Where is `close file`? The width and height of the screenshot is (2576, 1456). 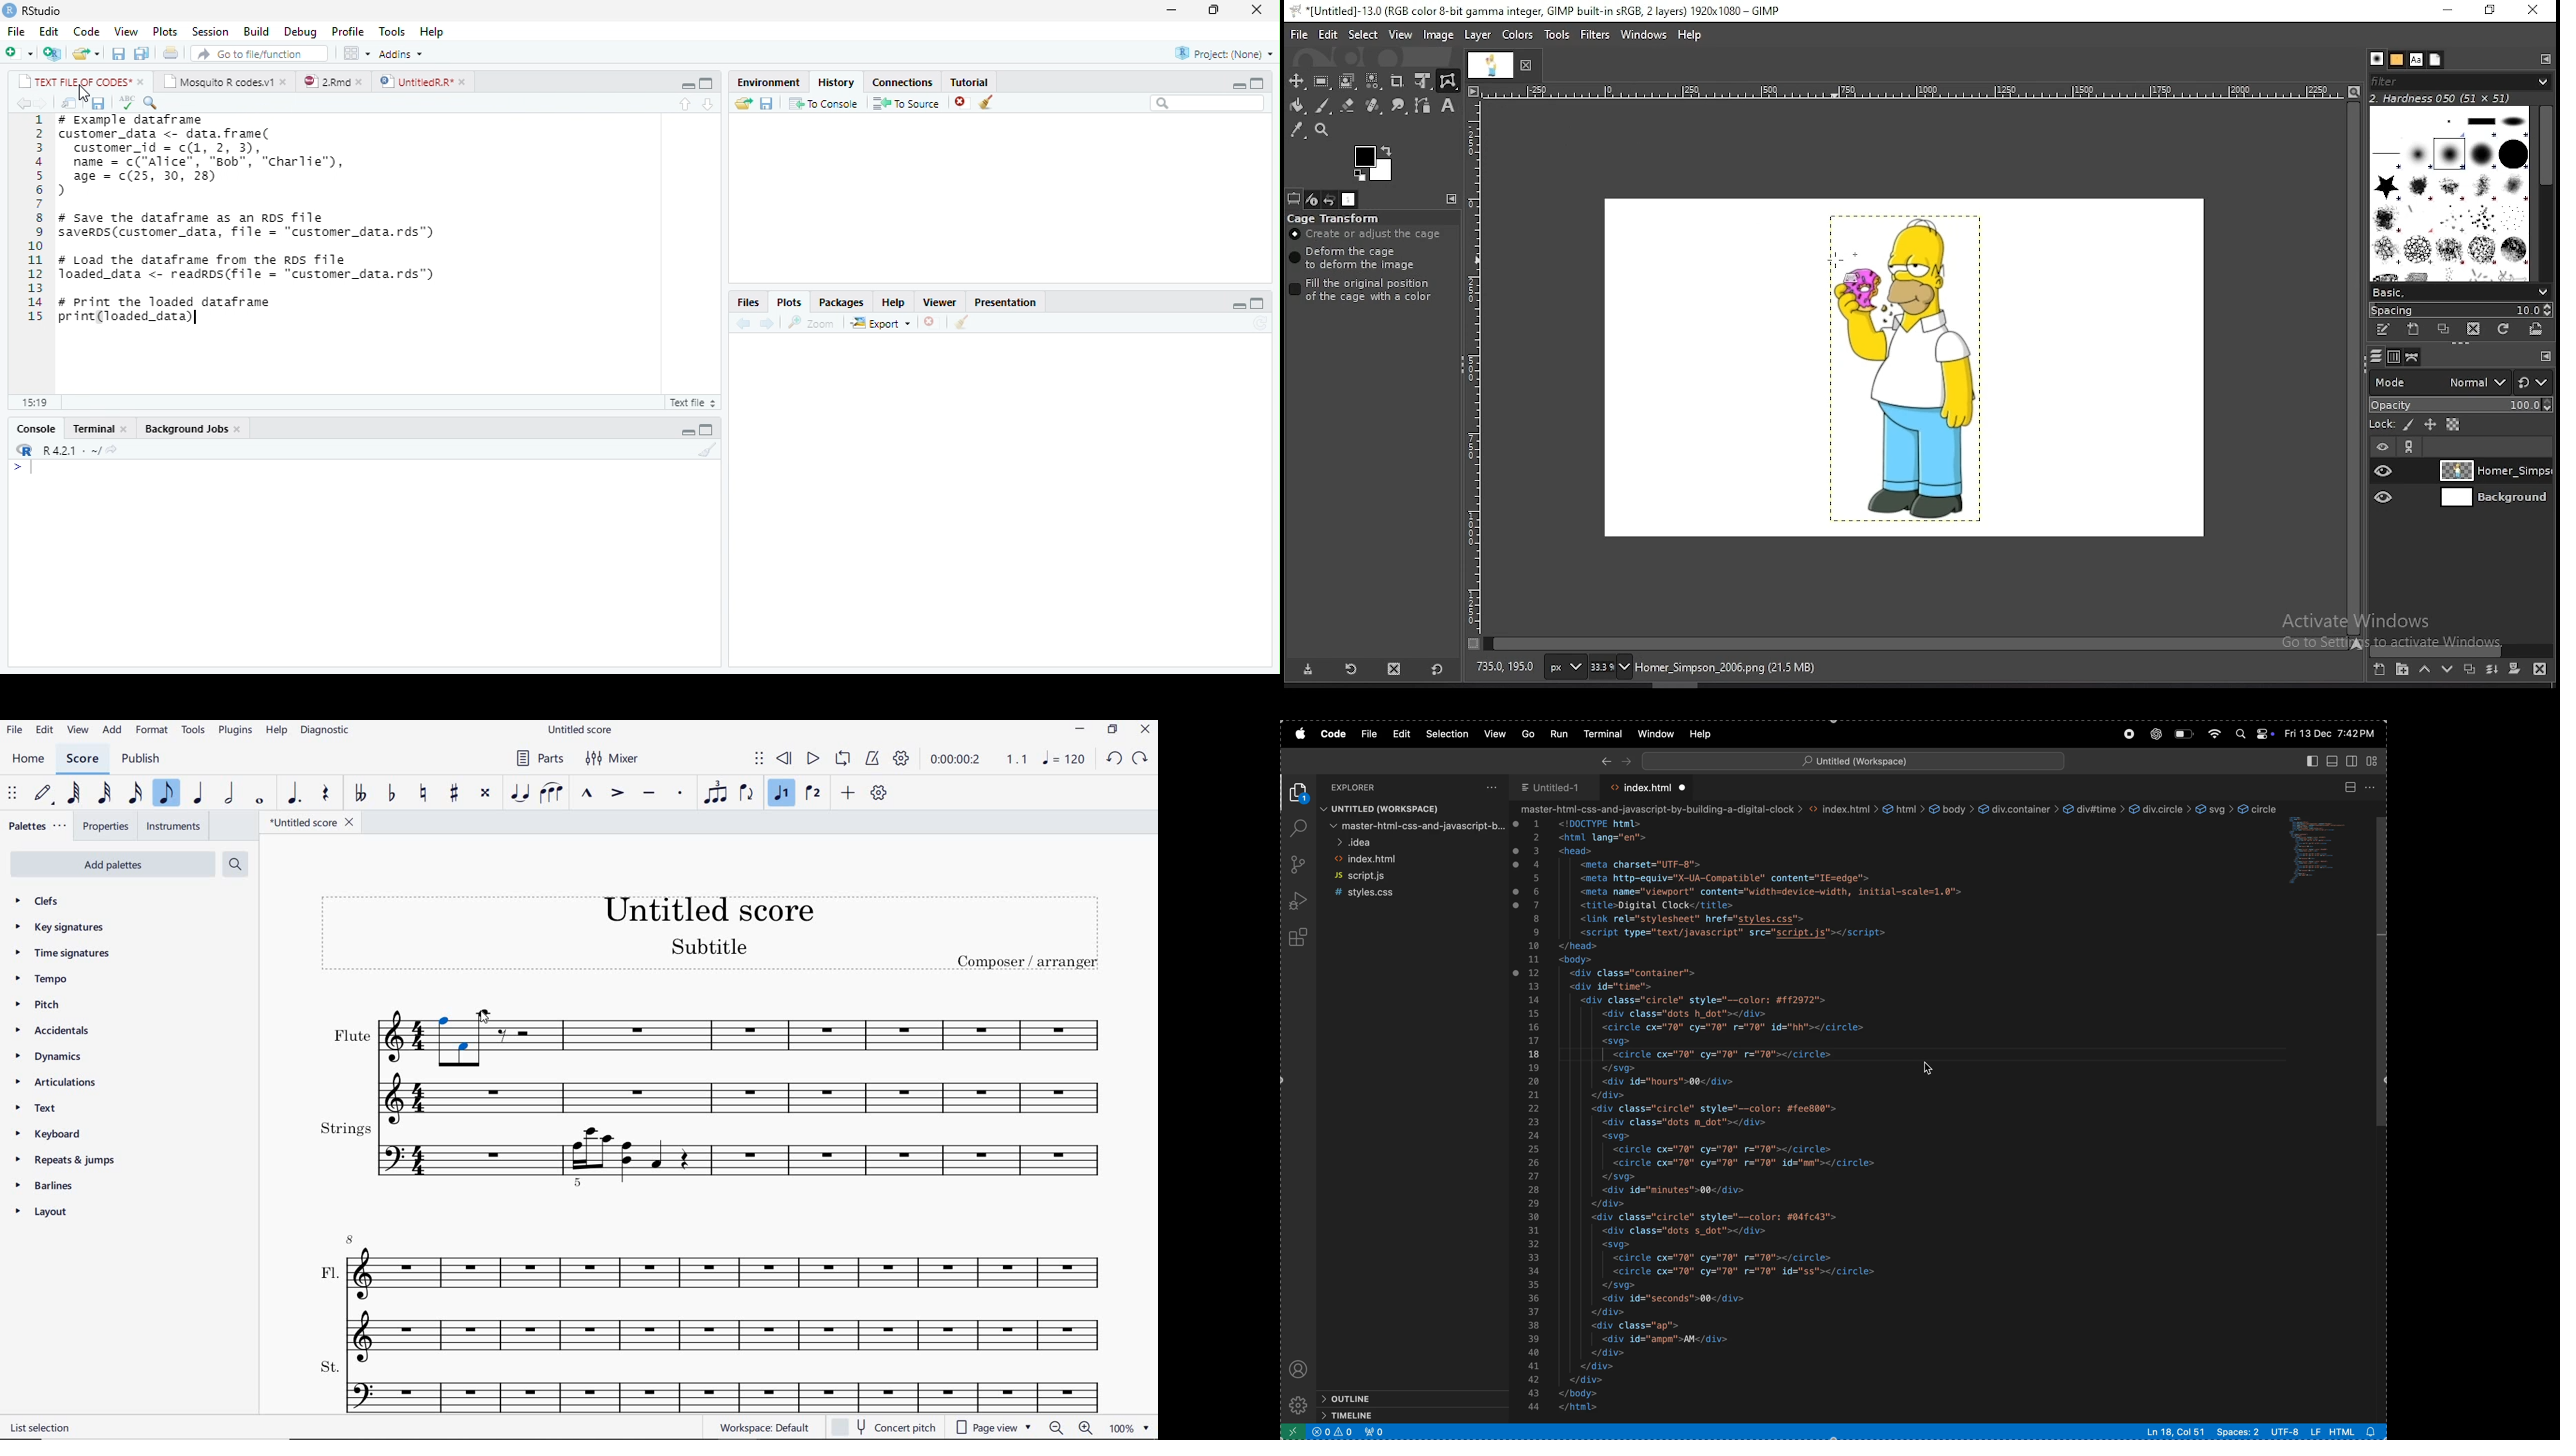
close file is located at coordinates (963, 102).